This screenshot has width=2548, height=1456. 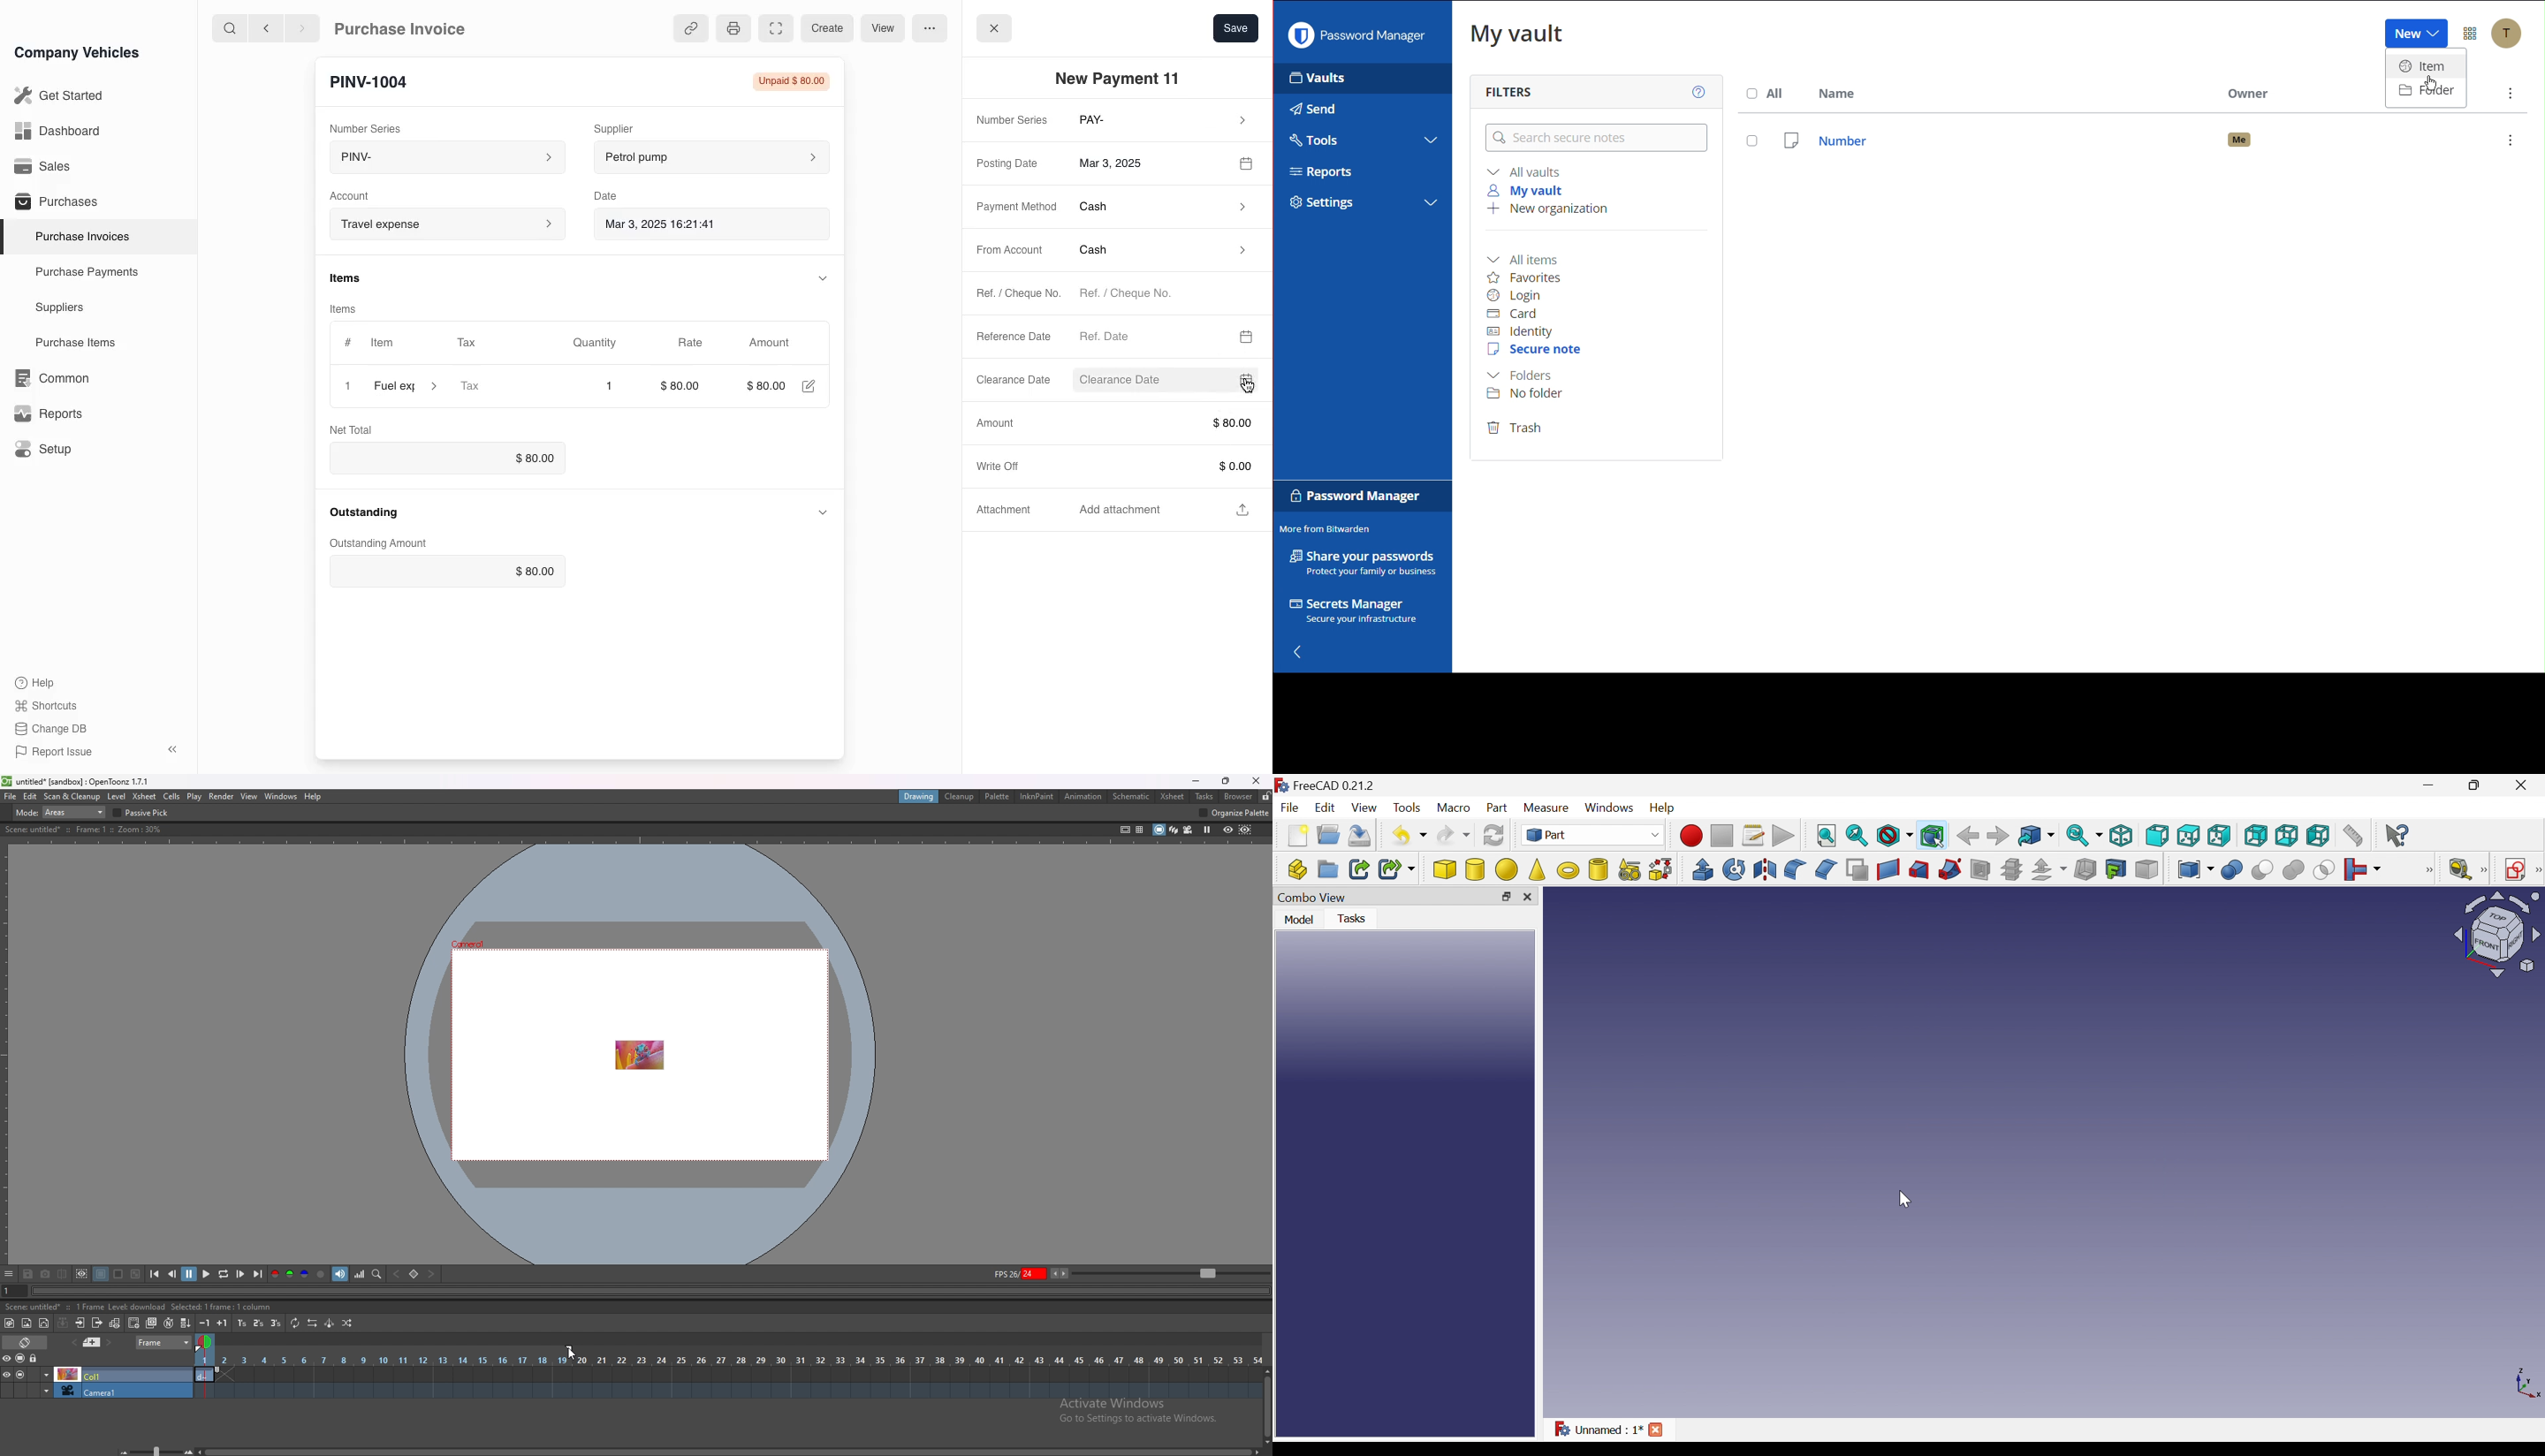 What do you see at coordinates (302, 27) in the screenshot?
I see `next` at bounding box center [302, 27].